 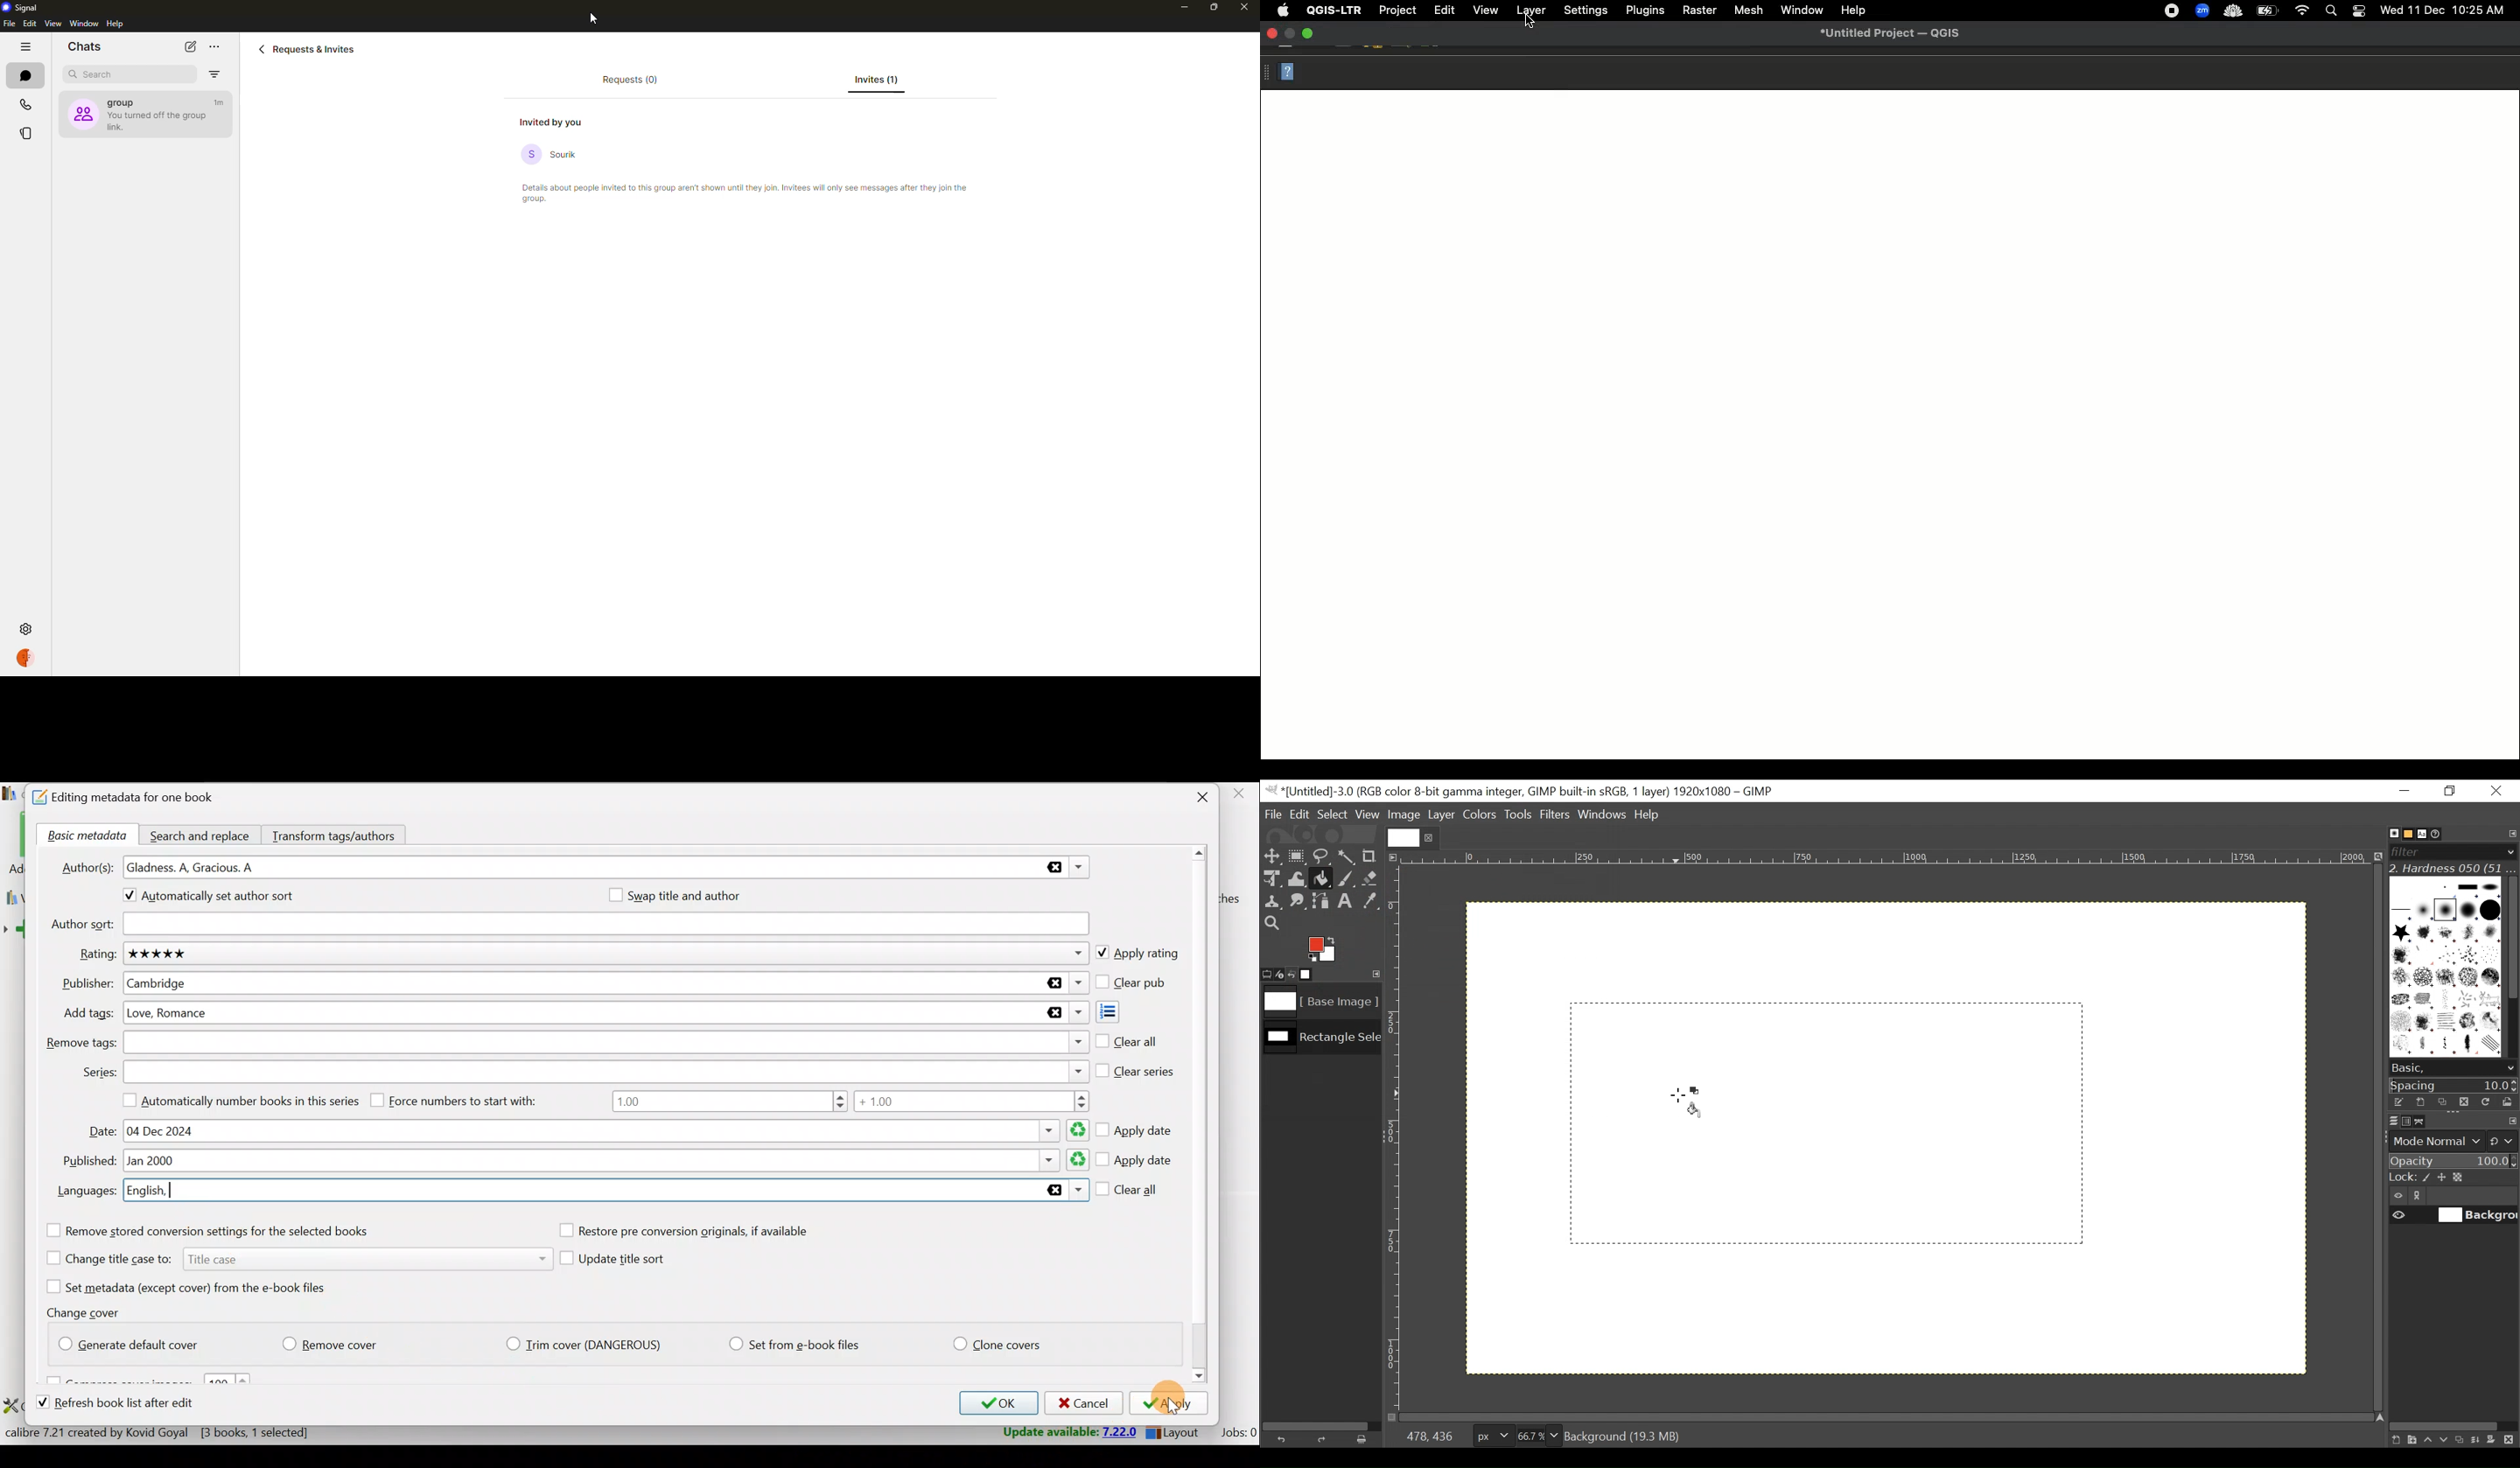 I want to click on Zoom tool, so click(x=1272, y=922).